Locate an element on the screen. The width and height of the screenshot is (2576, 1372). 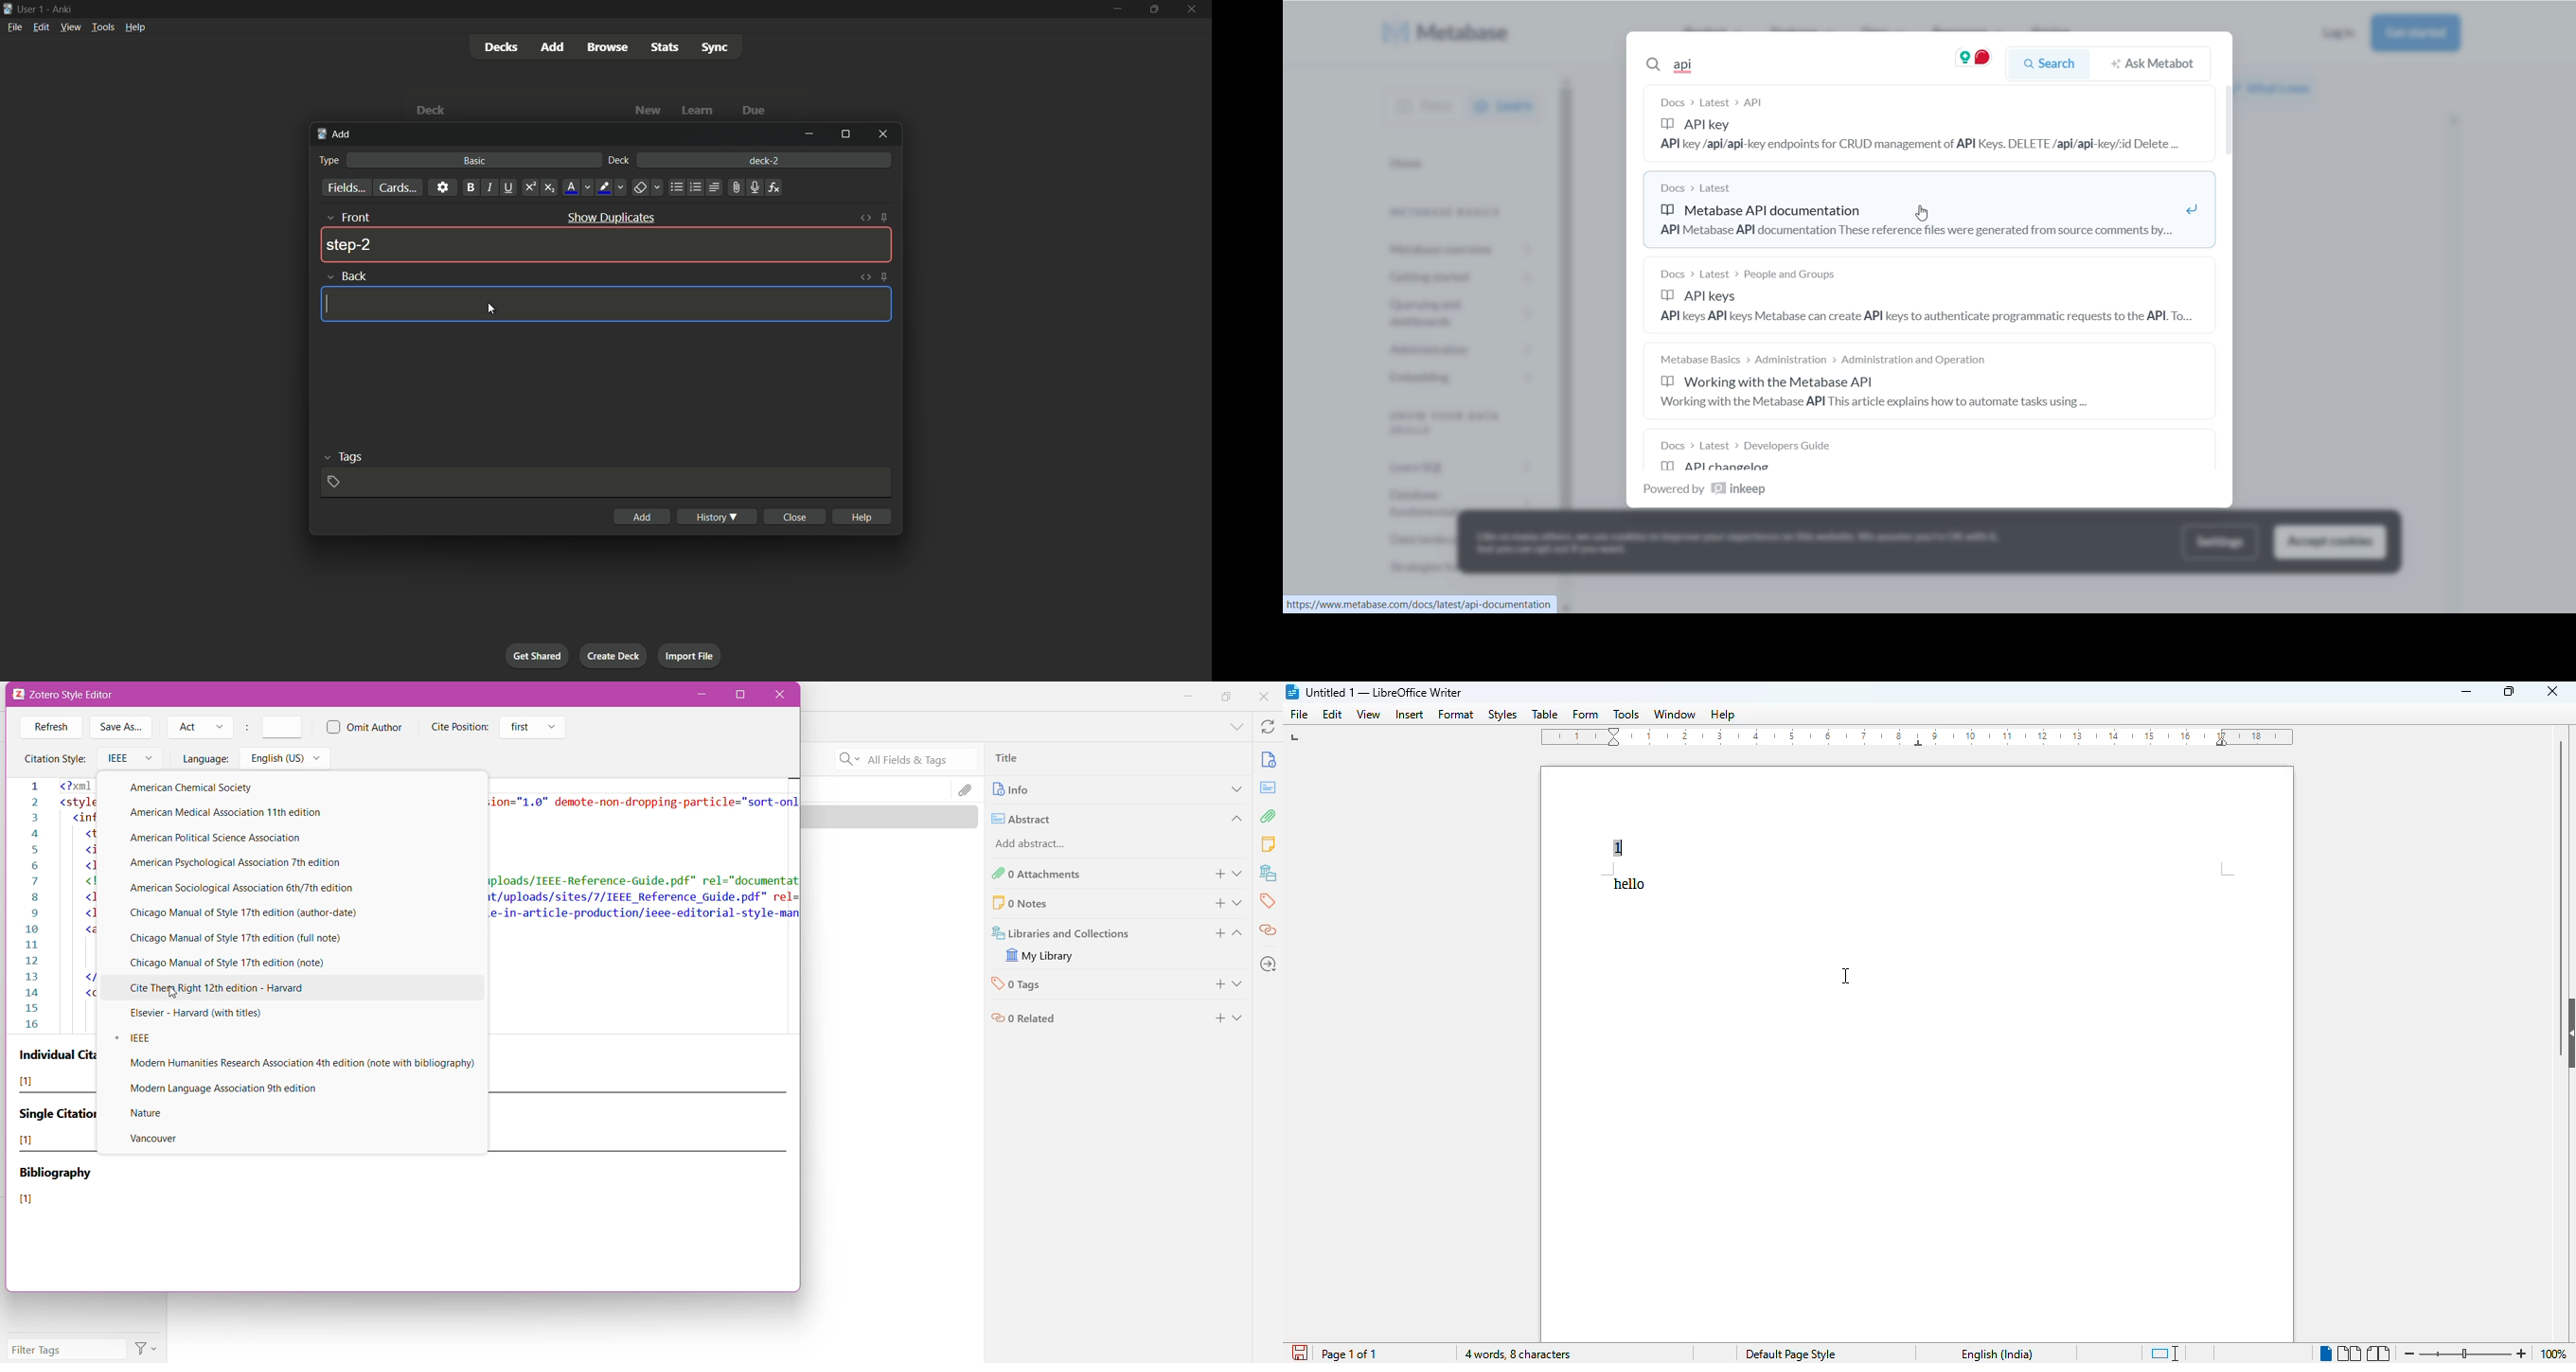
toggle html editor is located at coordinates (865, 276).